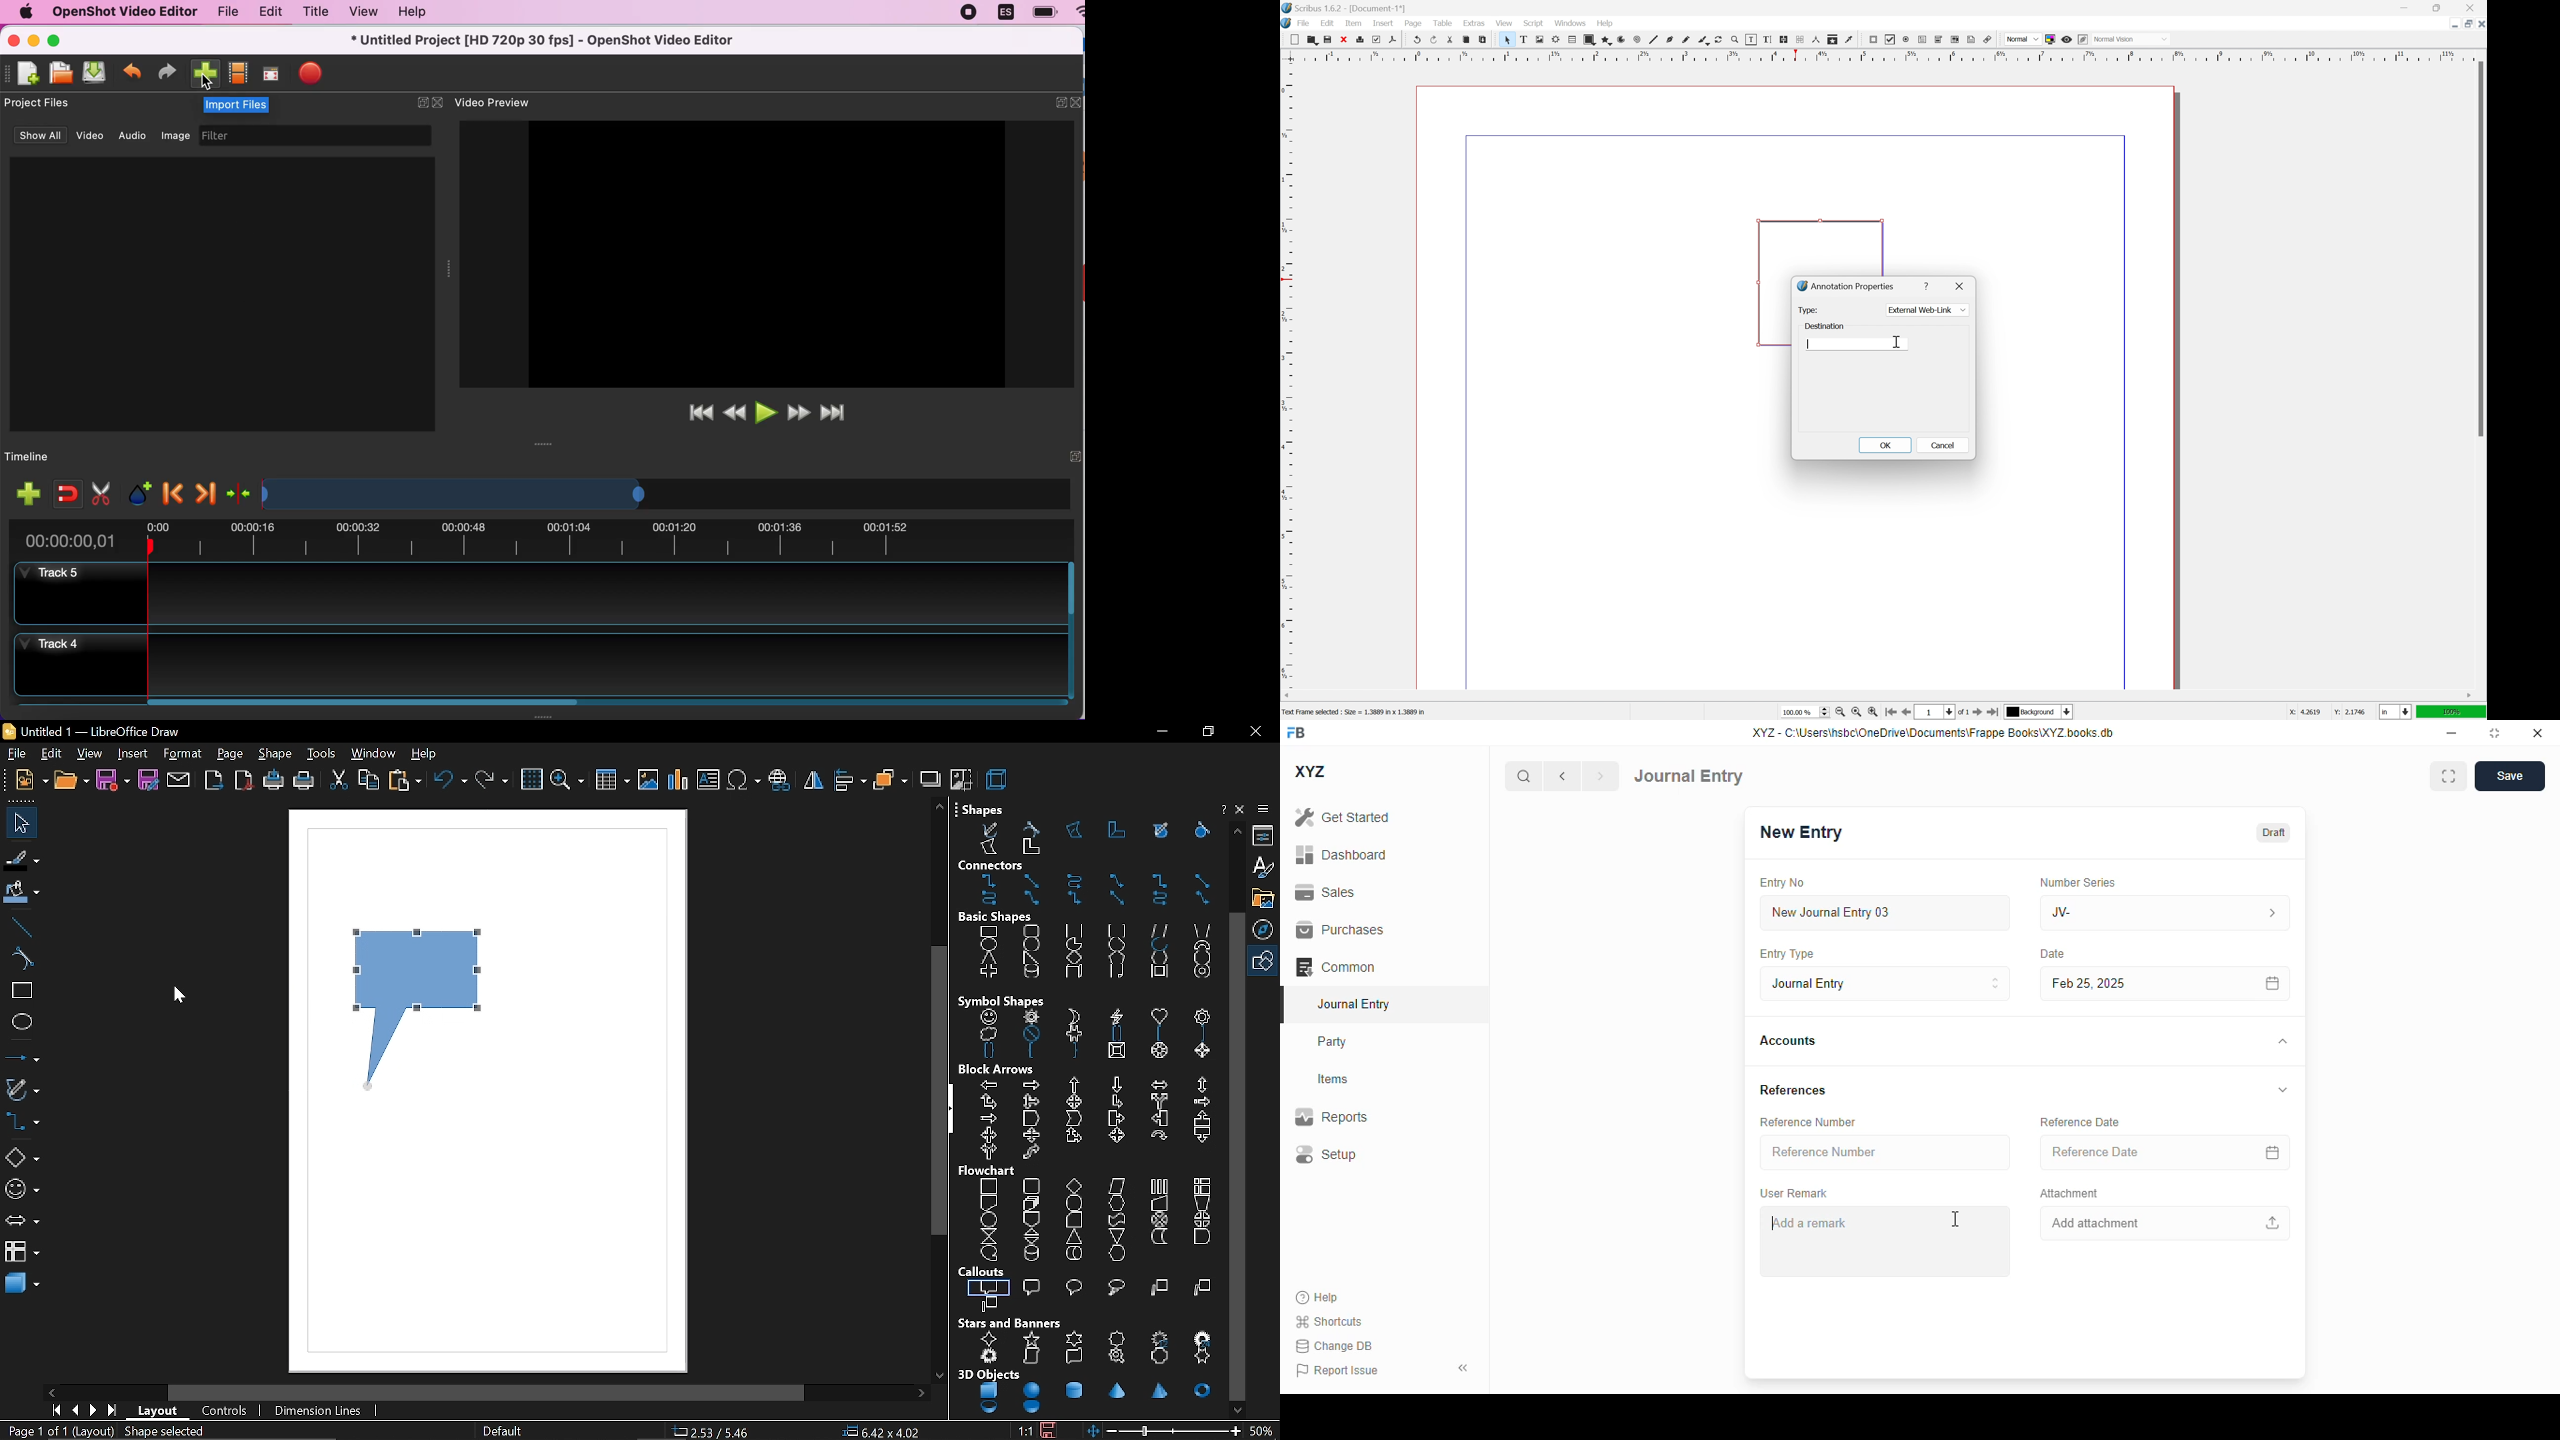  Describe the element at coordinates (2280, 1088) in the screenshot. I see `toggle expand/collapse` at that location.